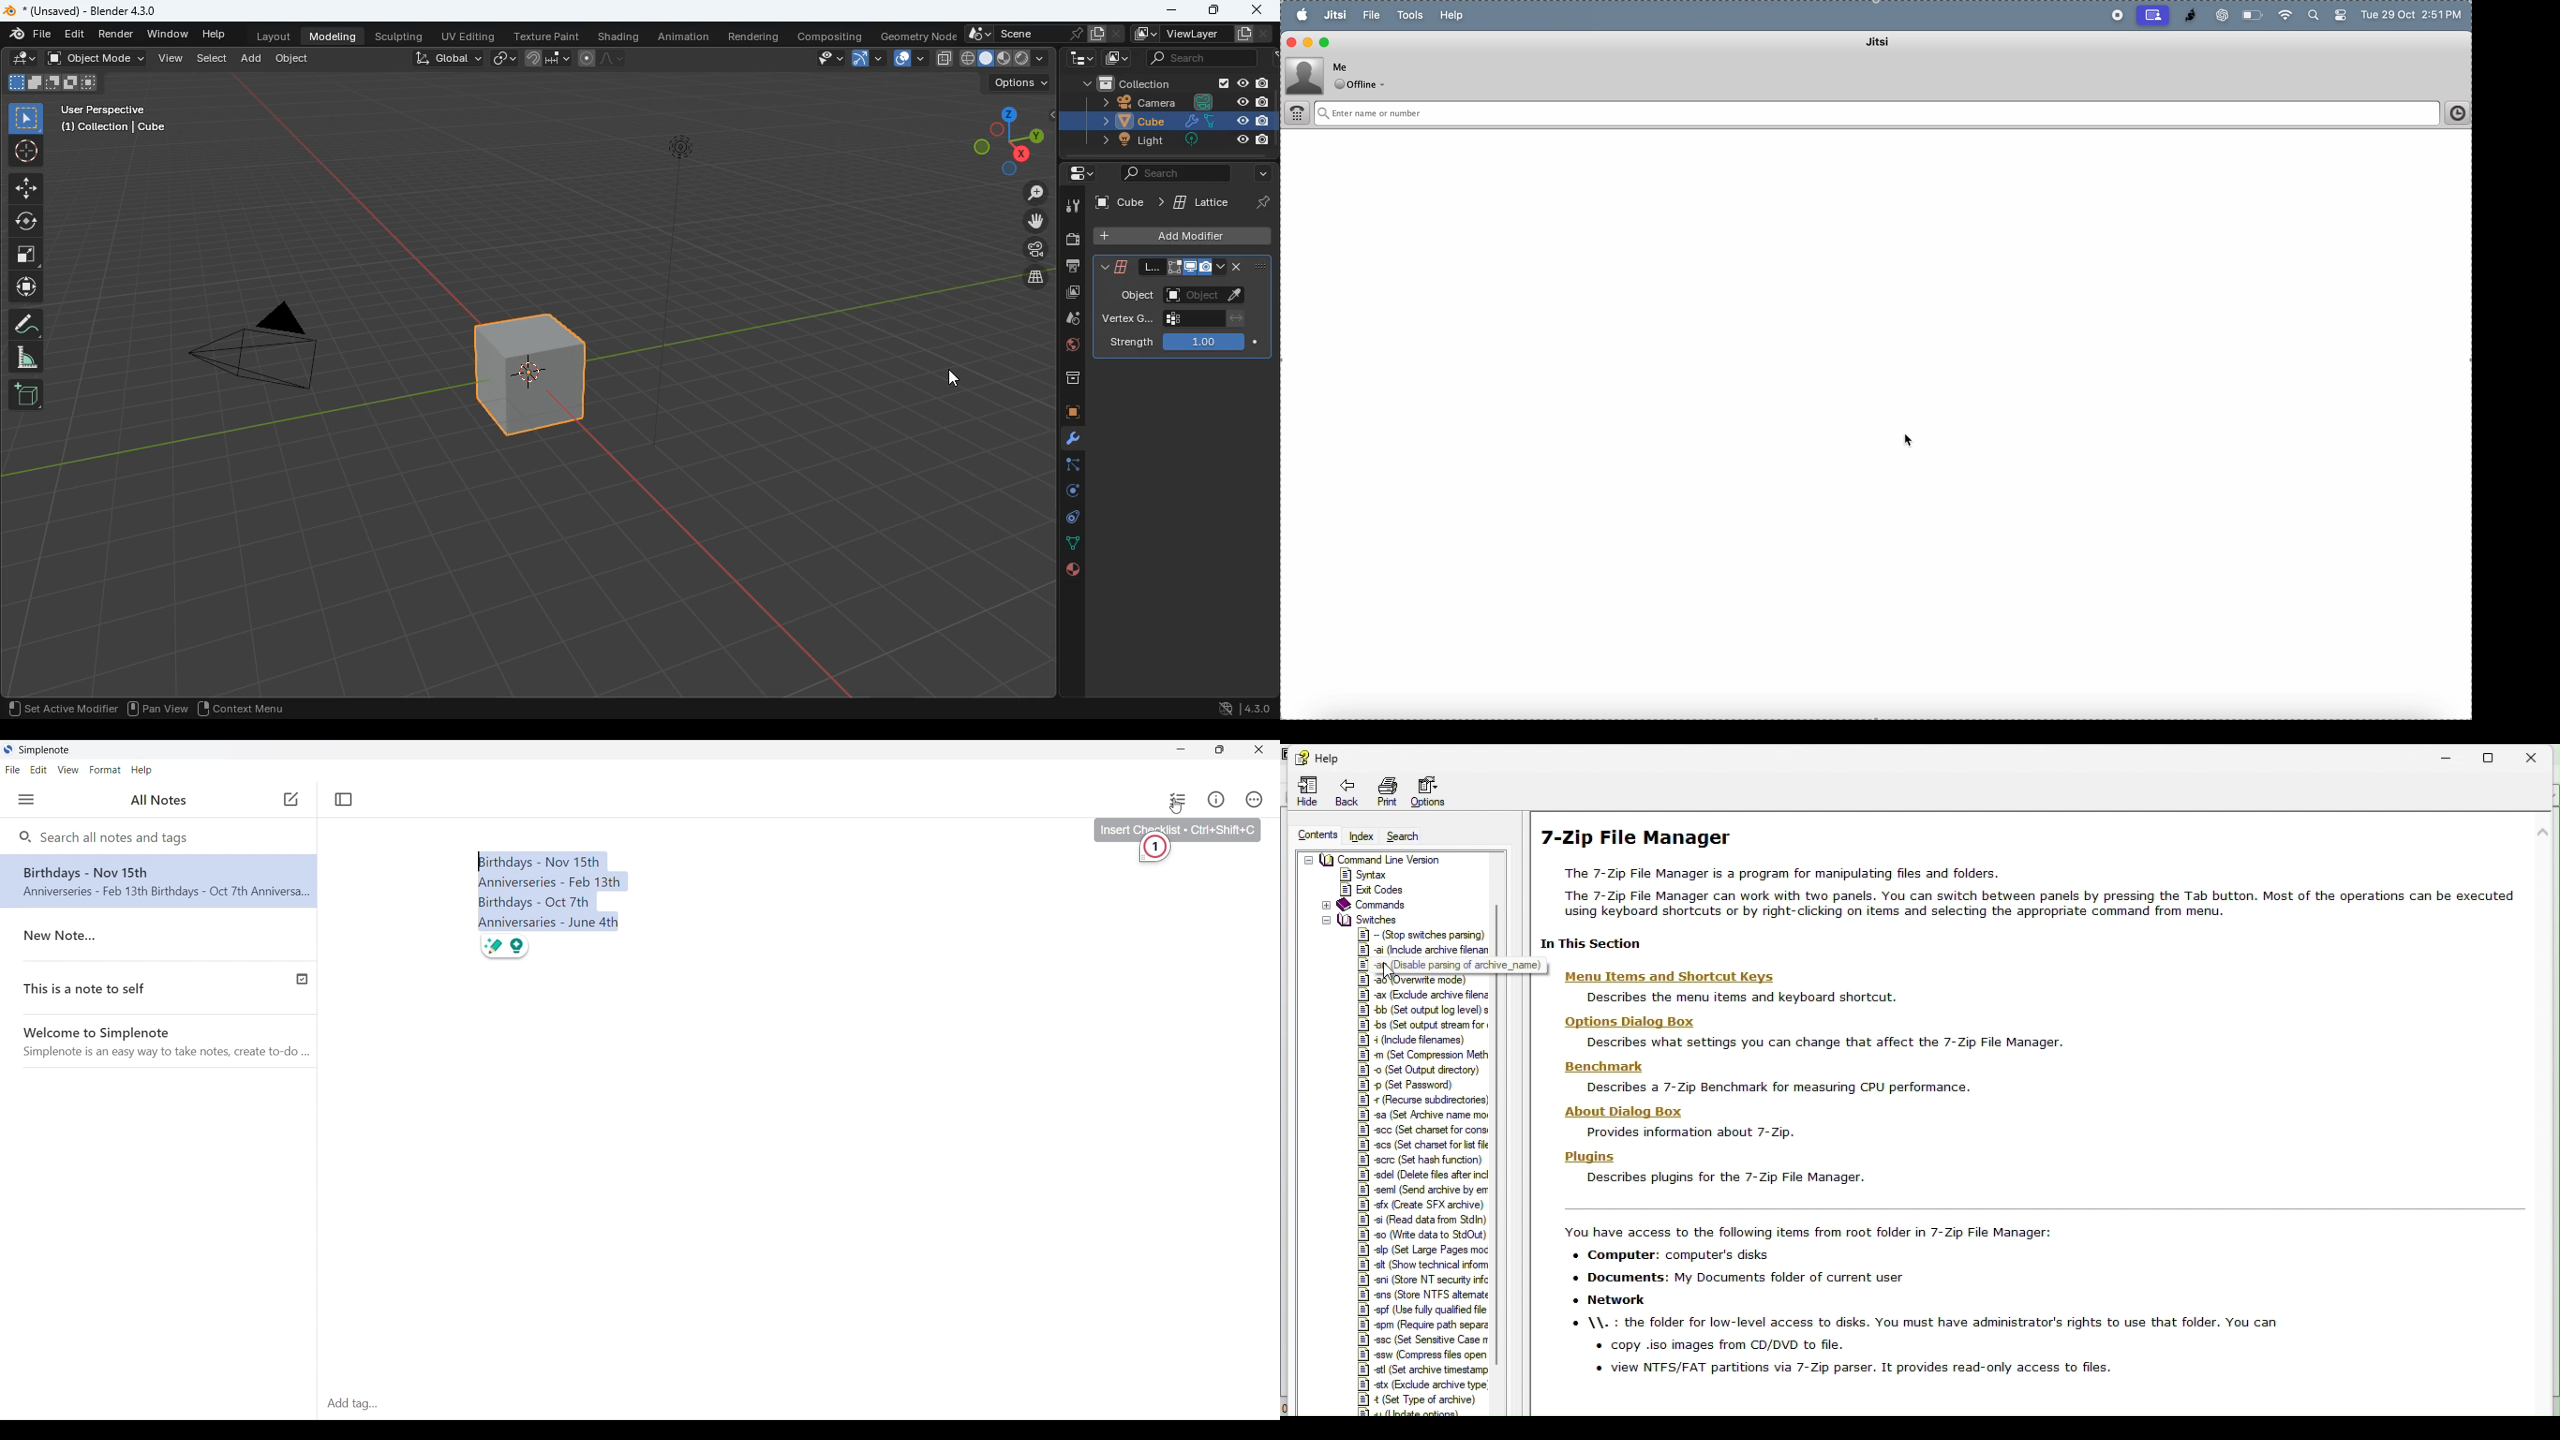  I want to click on 5] + (Recurse subdirectories], so click(1422, 1102).